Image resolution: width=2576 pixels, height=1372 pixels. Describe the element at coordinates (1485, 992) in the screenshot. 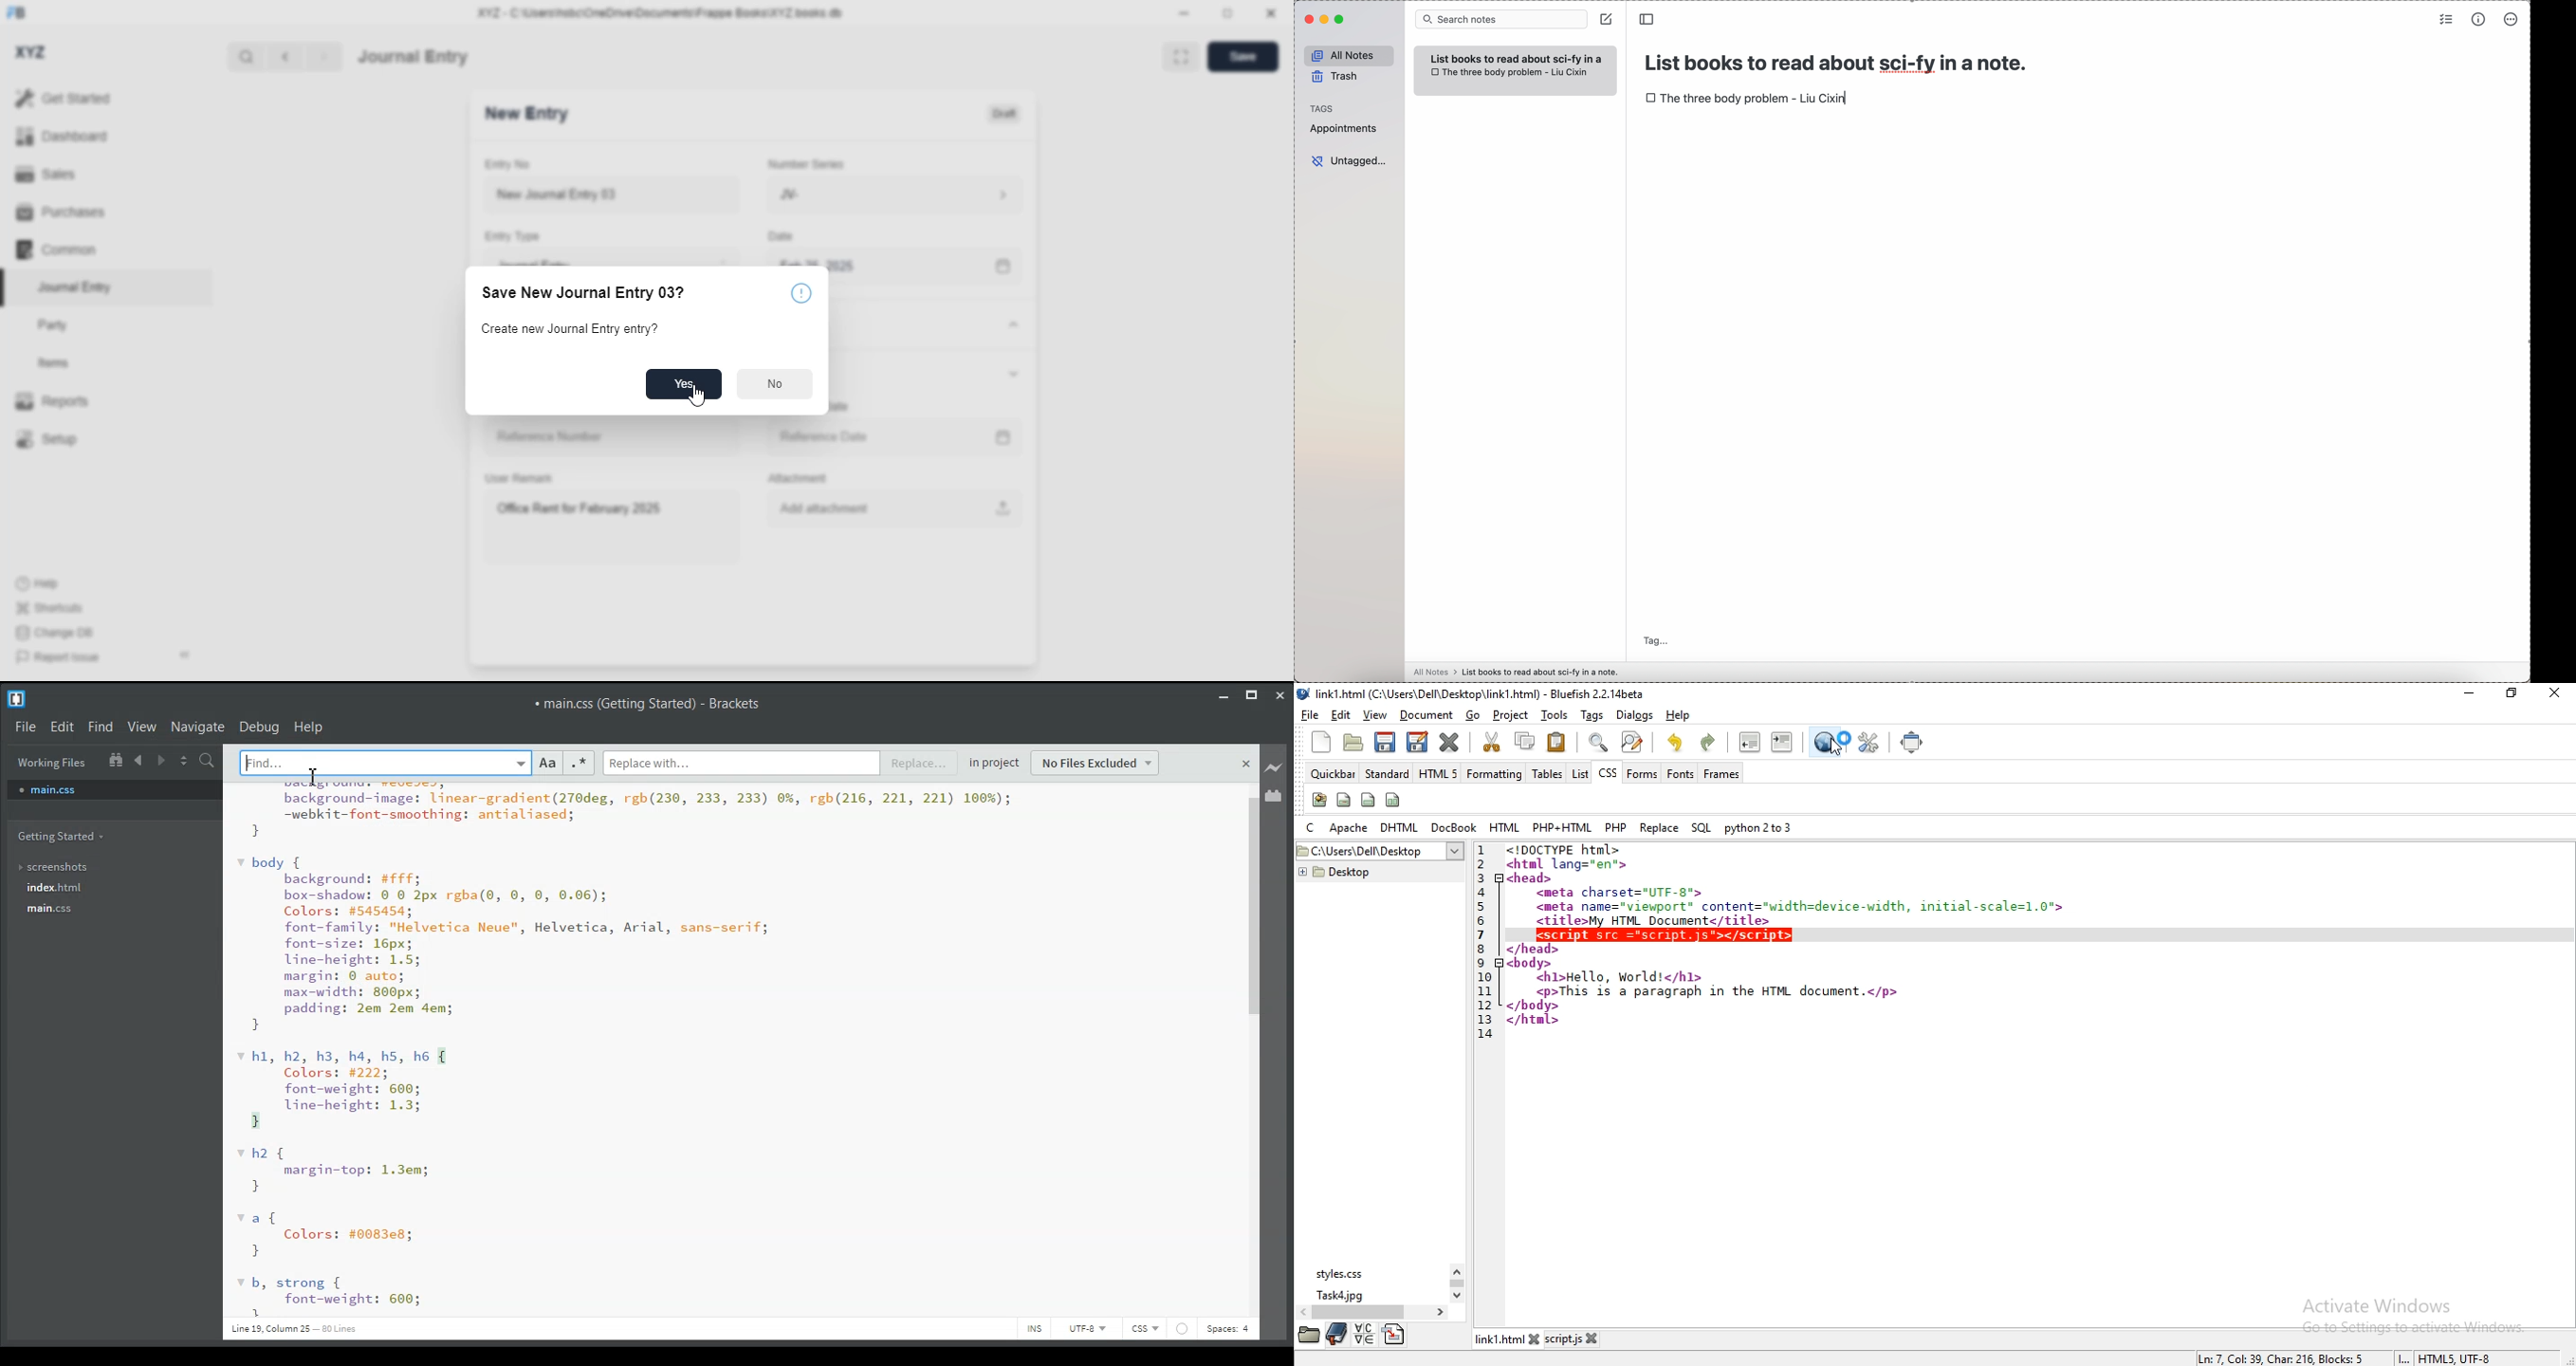

I see `11` at that location.